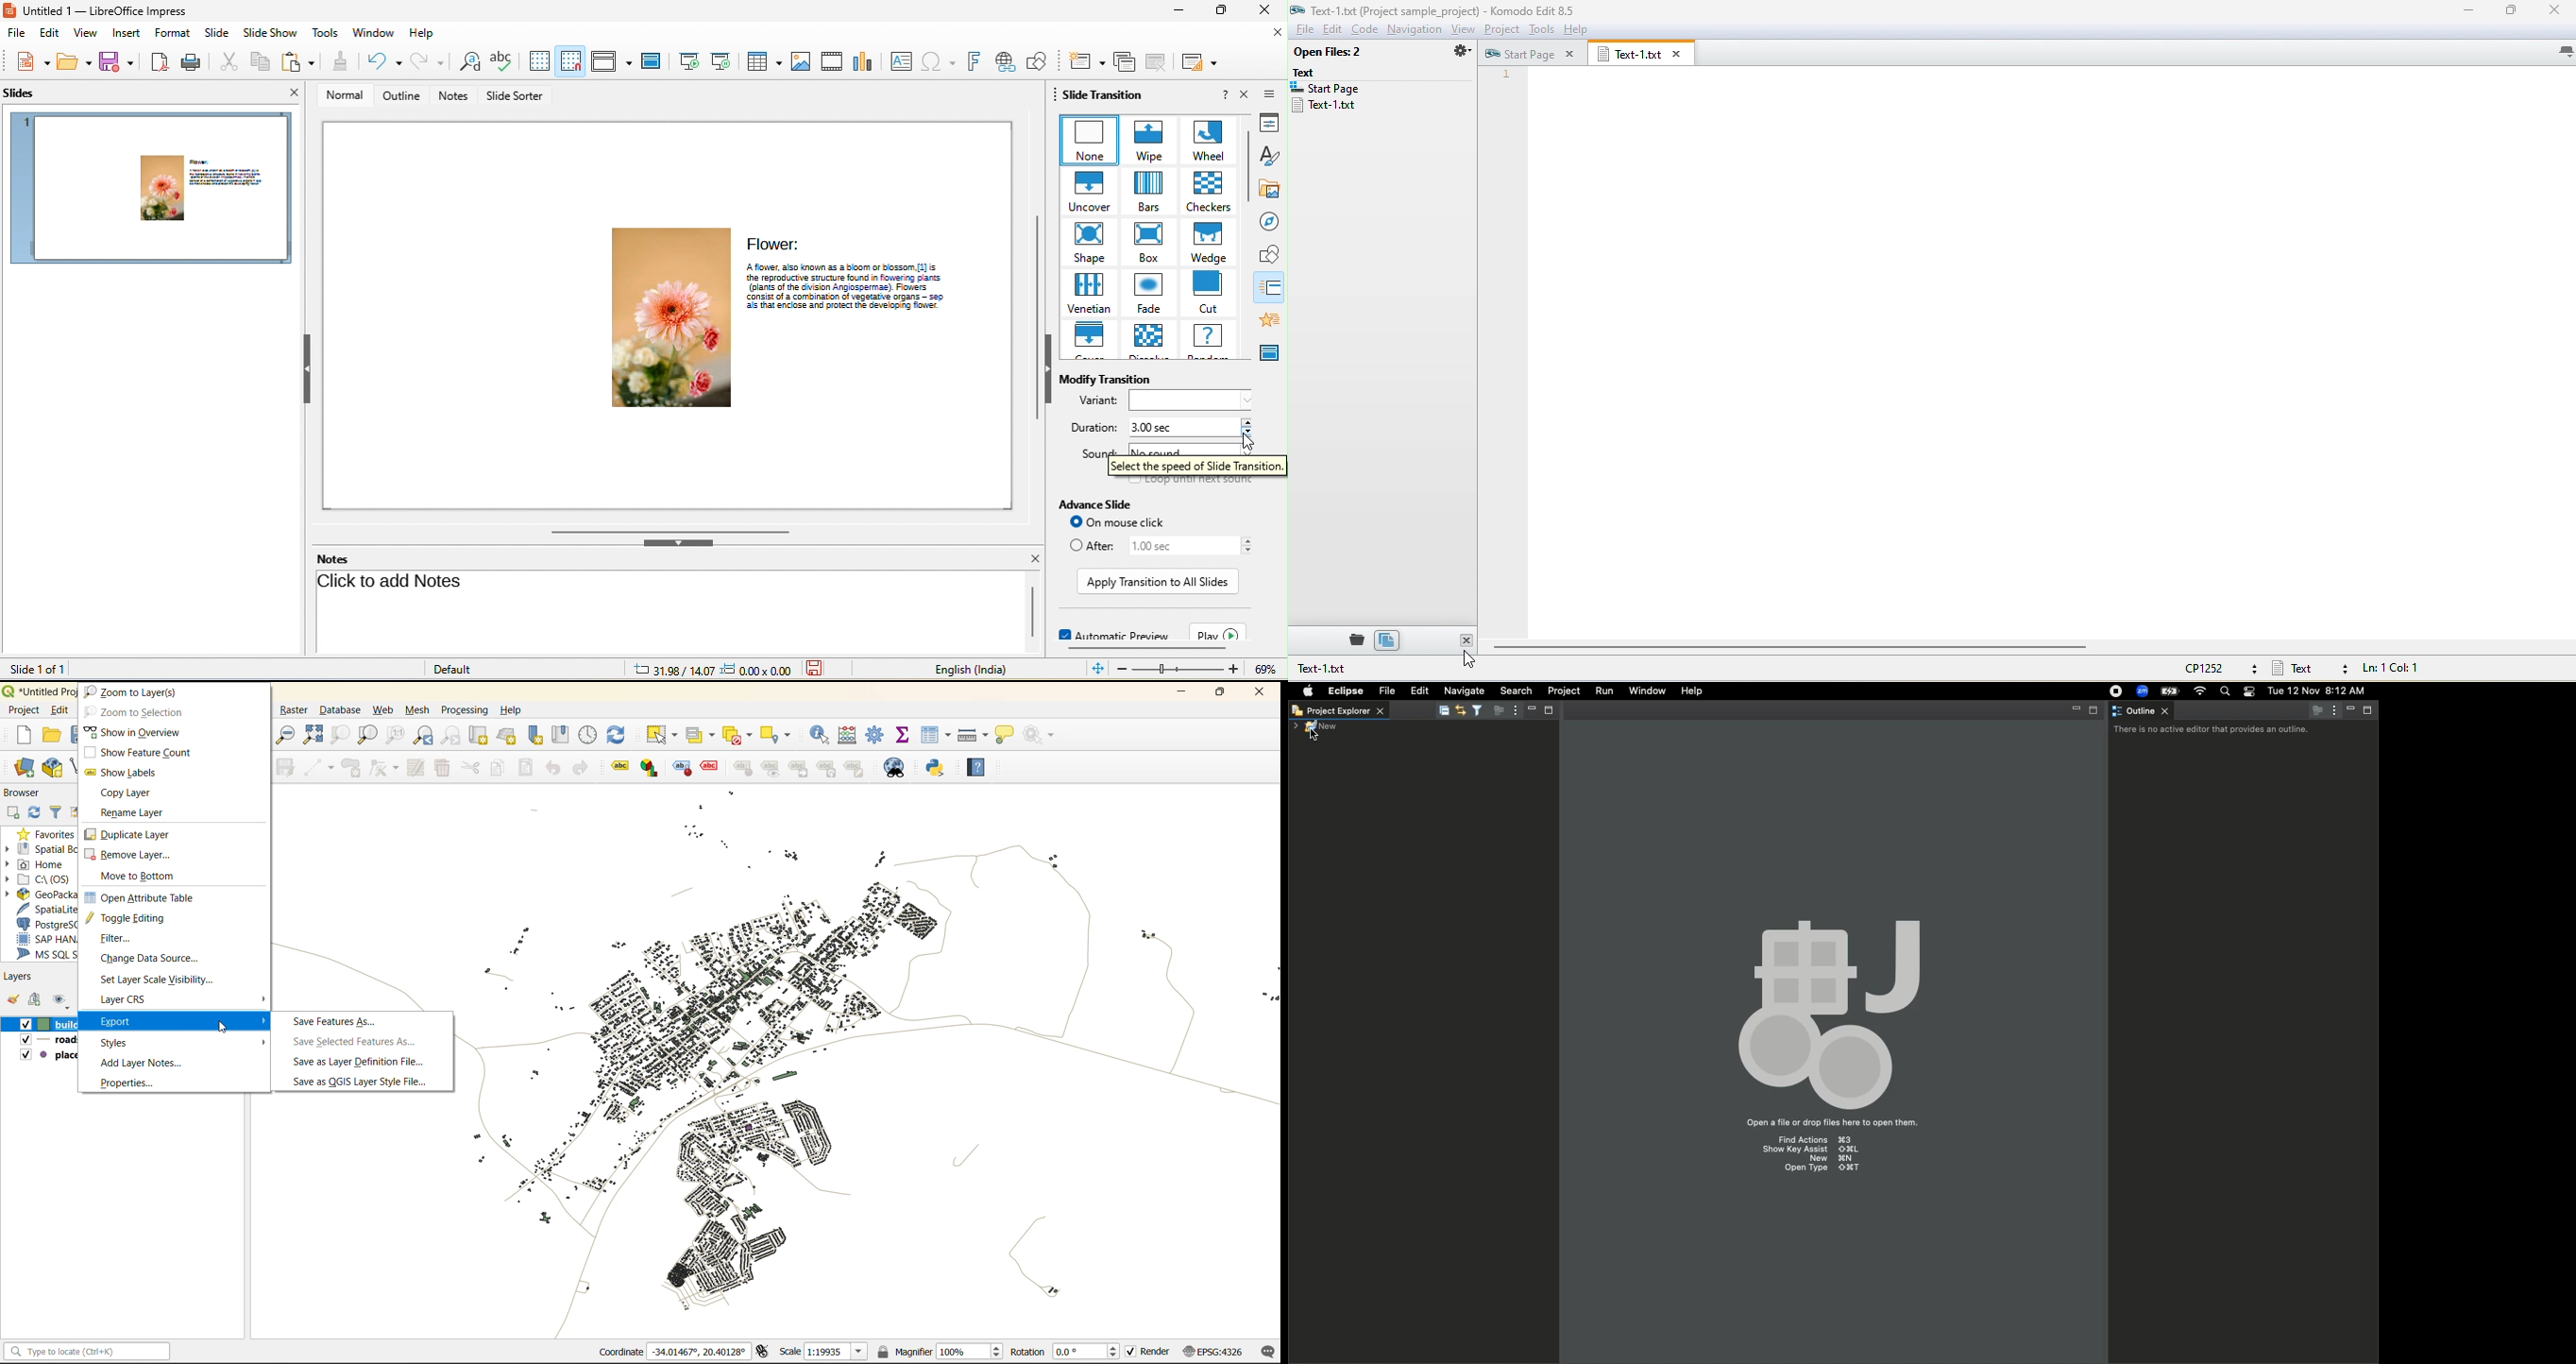 The image size is (2576, 1372). I want to click on hyperlink, so click(1005, 61).